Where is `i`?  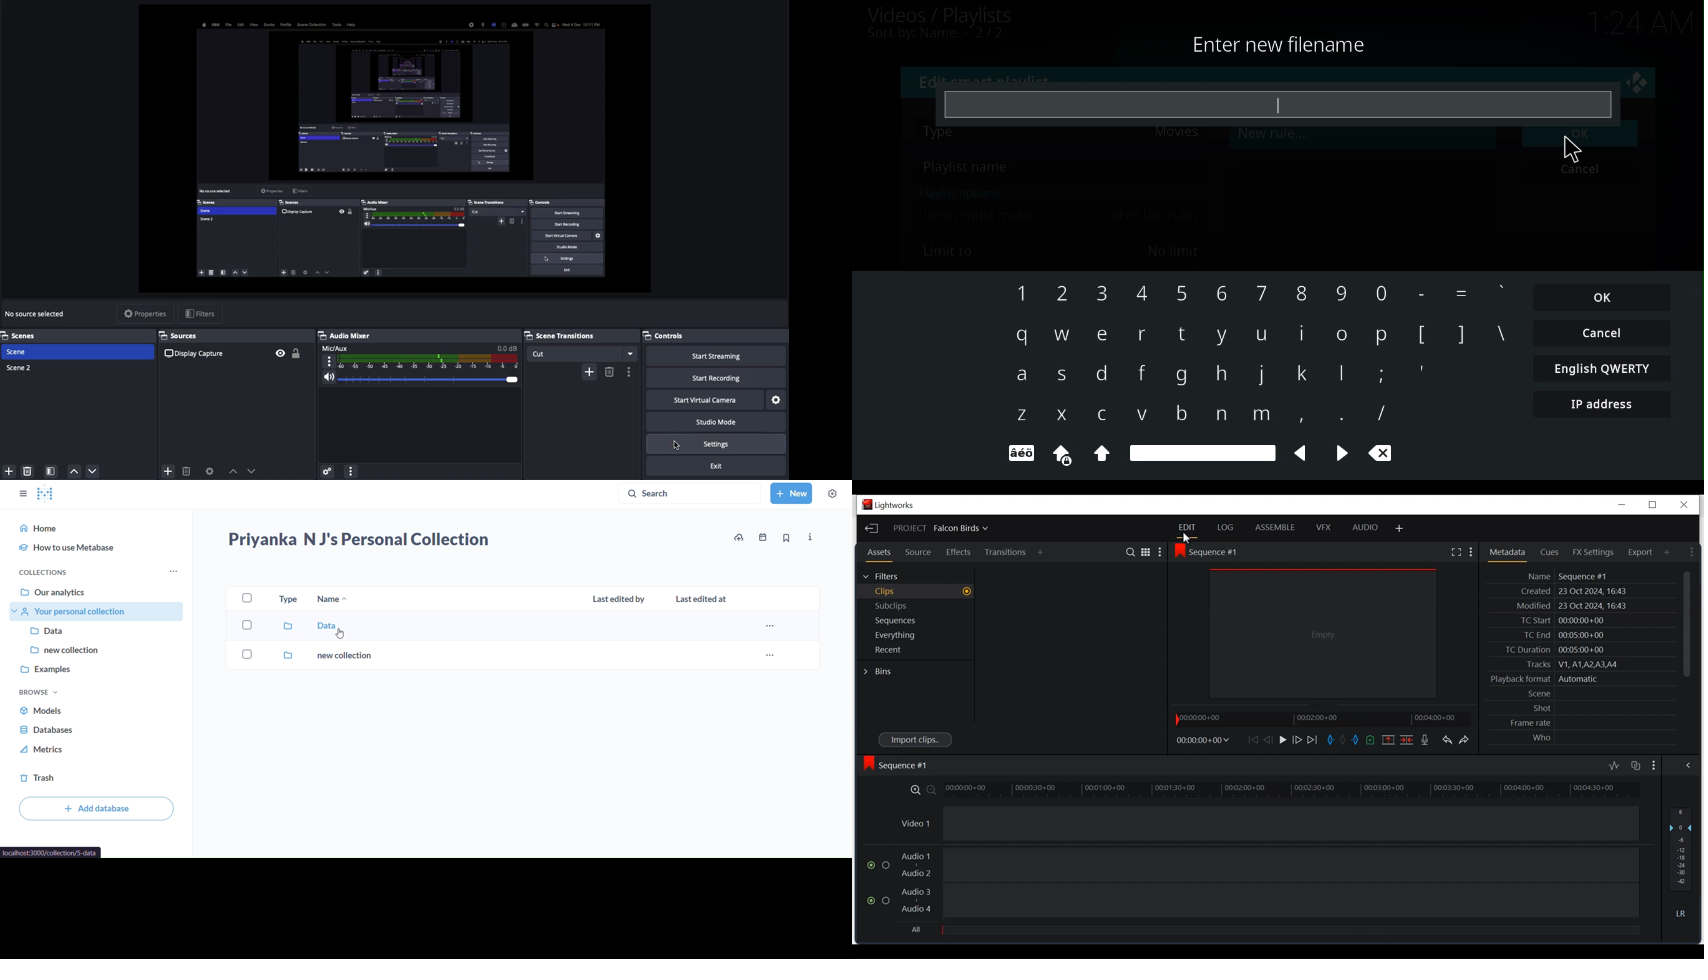 i is located at coordinates (1301, 332).